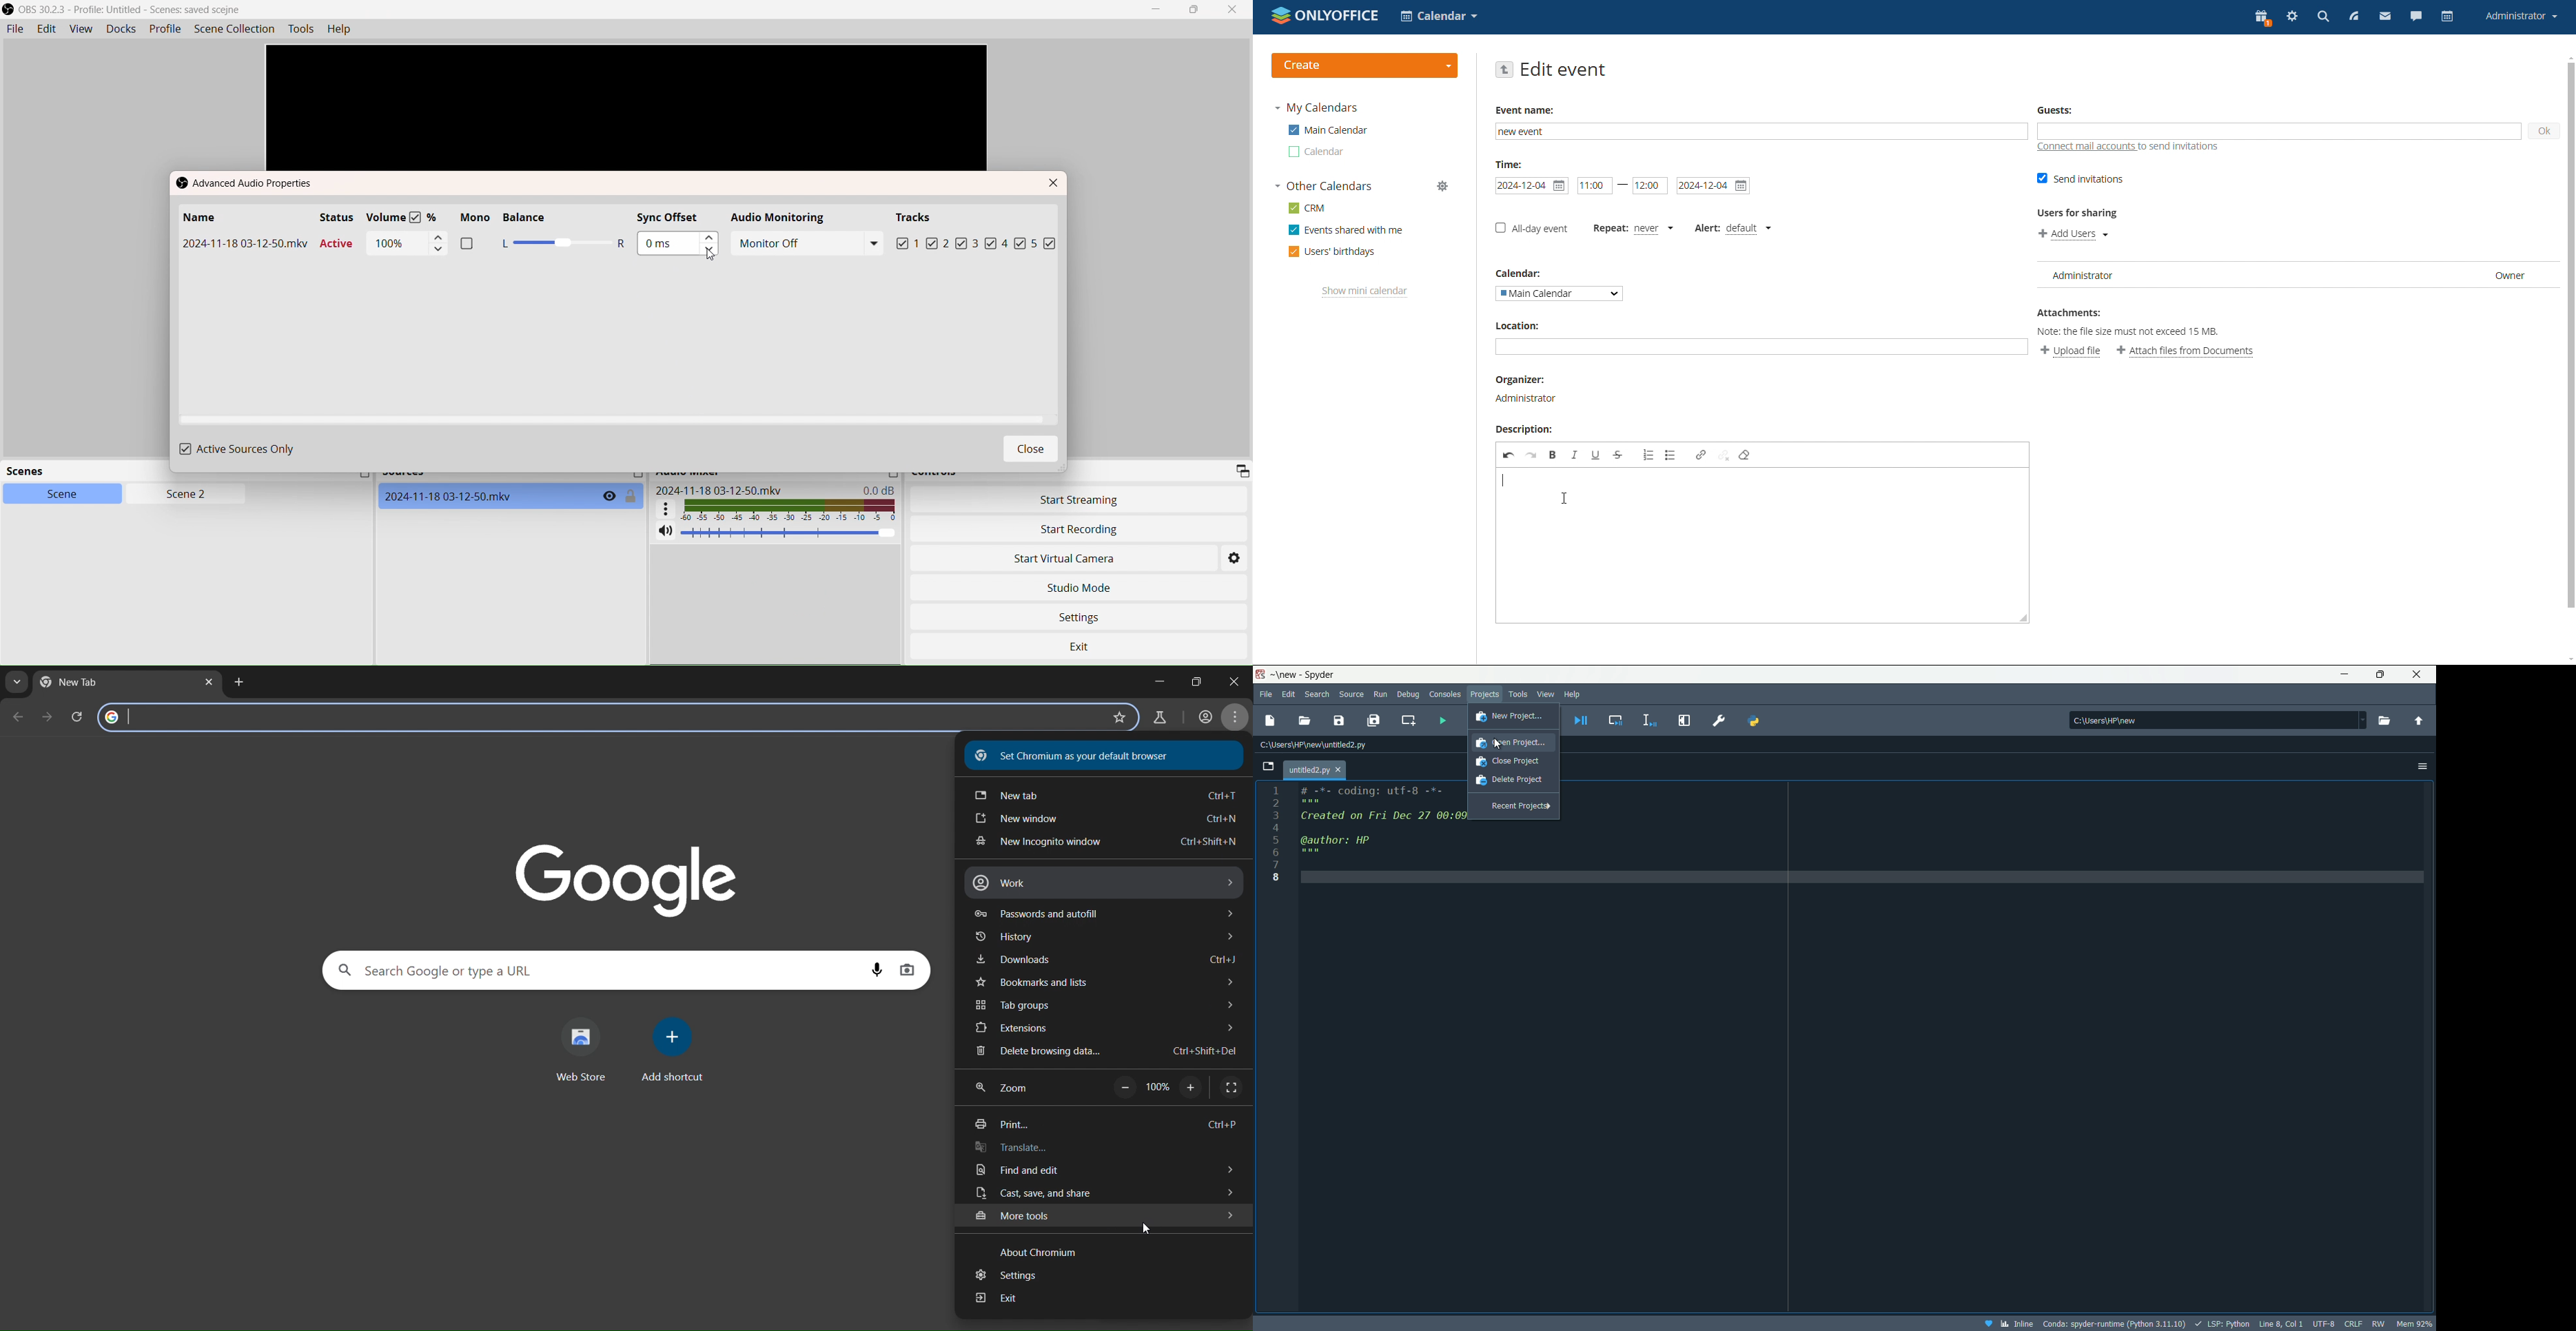 Image resolution: width=2576 pixels, height=1344 pixels. What do you see at coordinates (1205, 718) in the screenshot?
I see `account` at bounding box center [1205, 718].